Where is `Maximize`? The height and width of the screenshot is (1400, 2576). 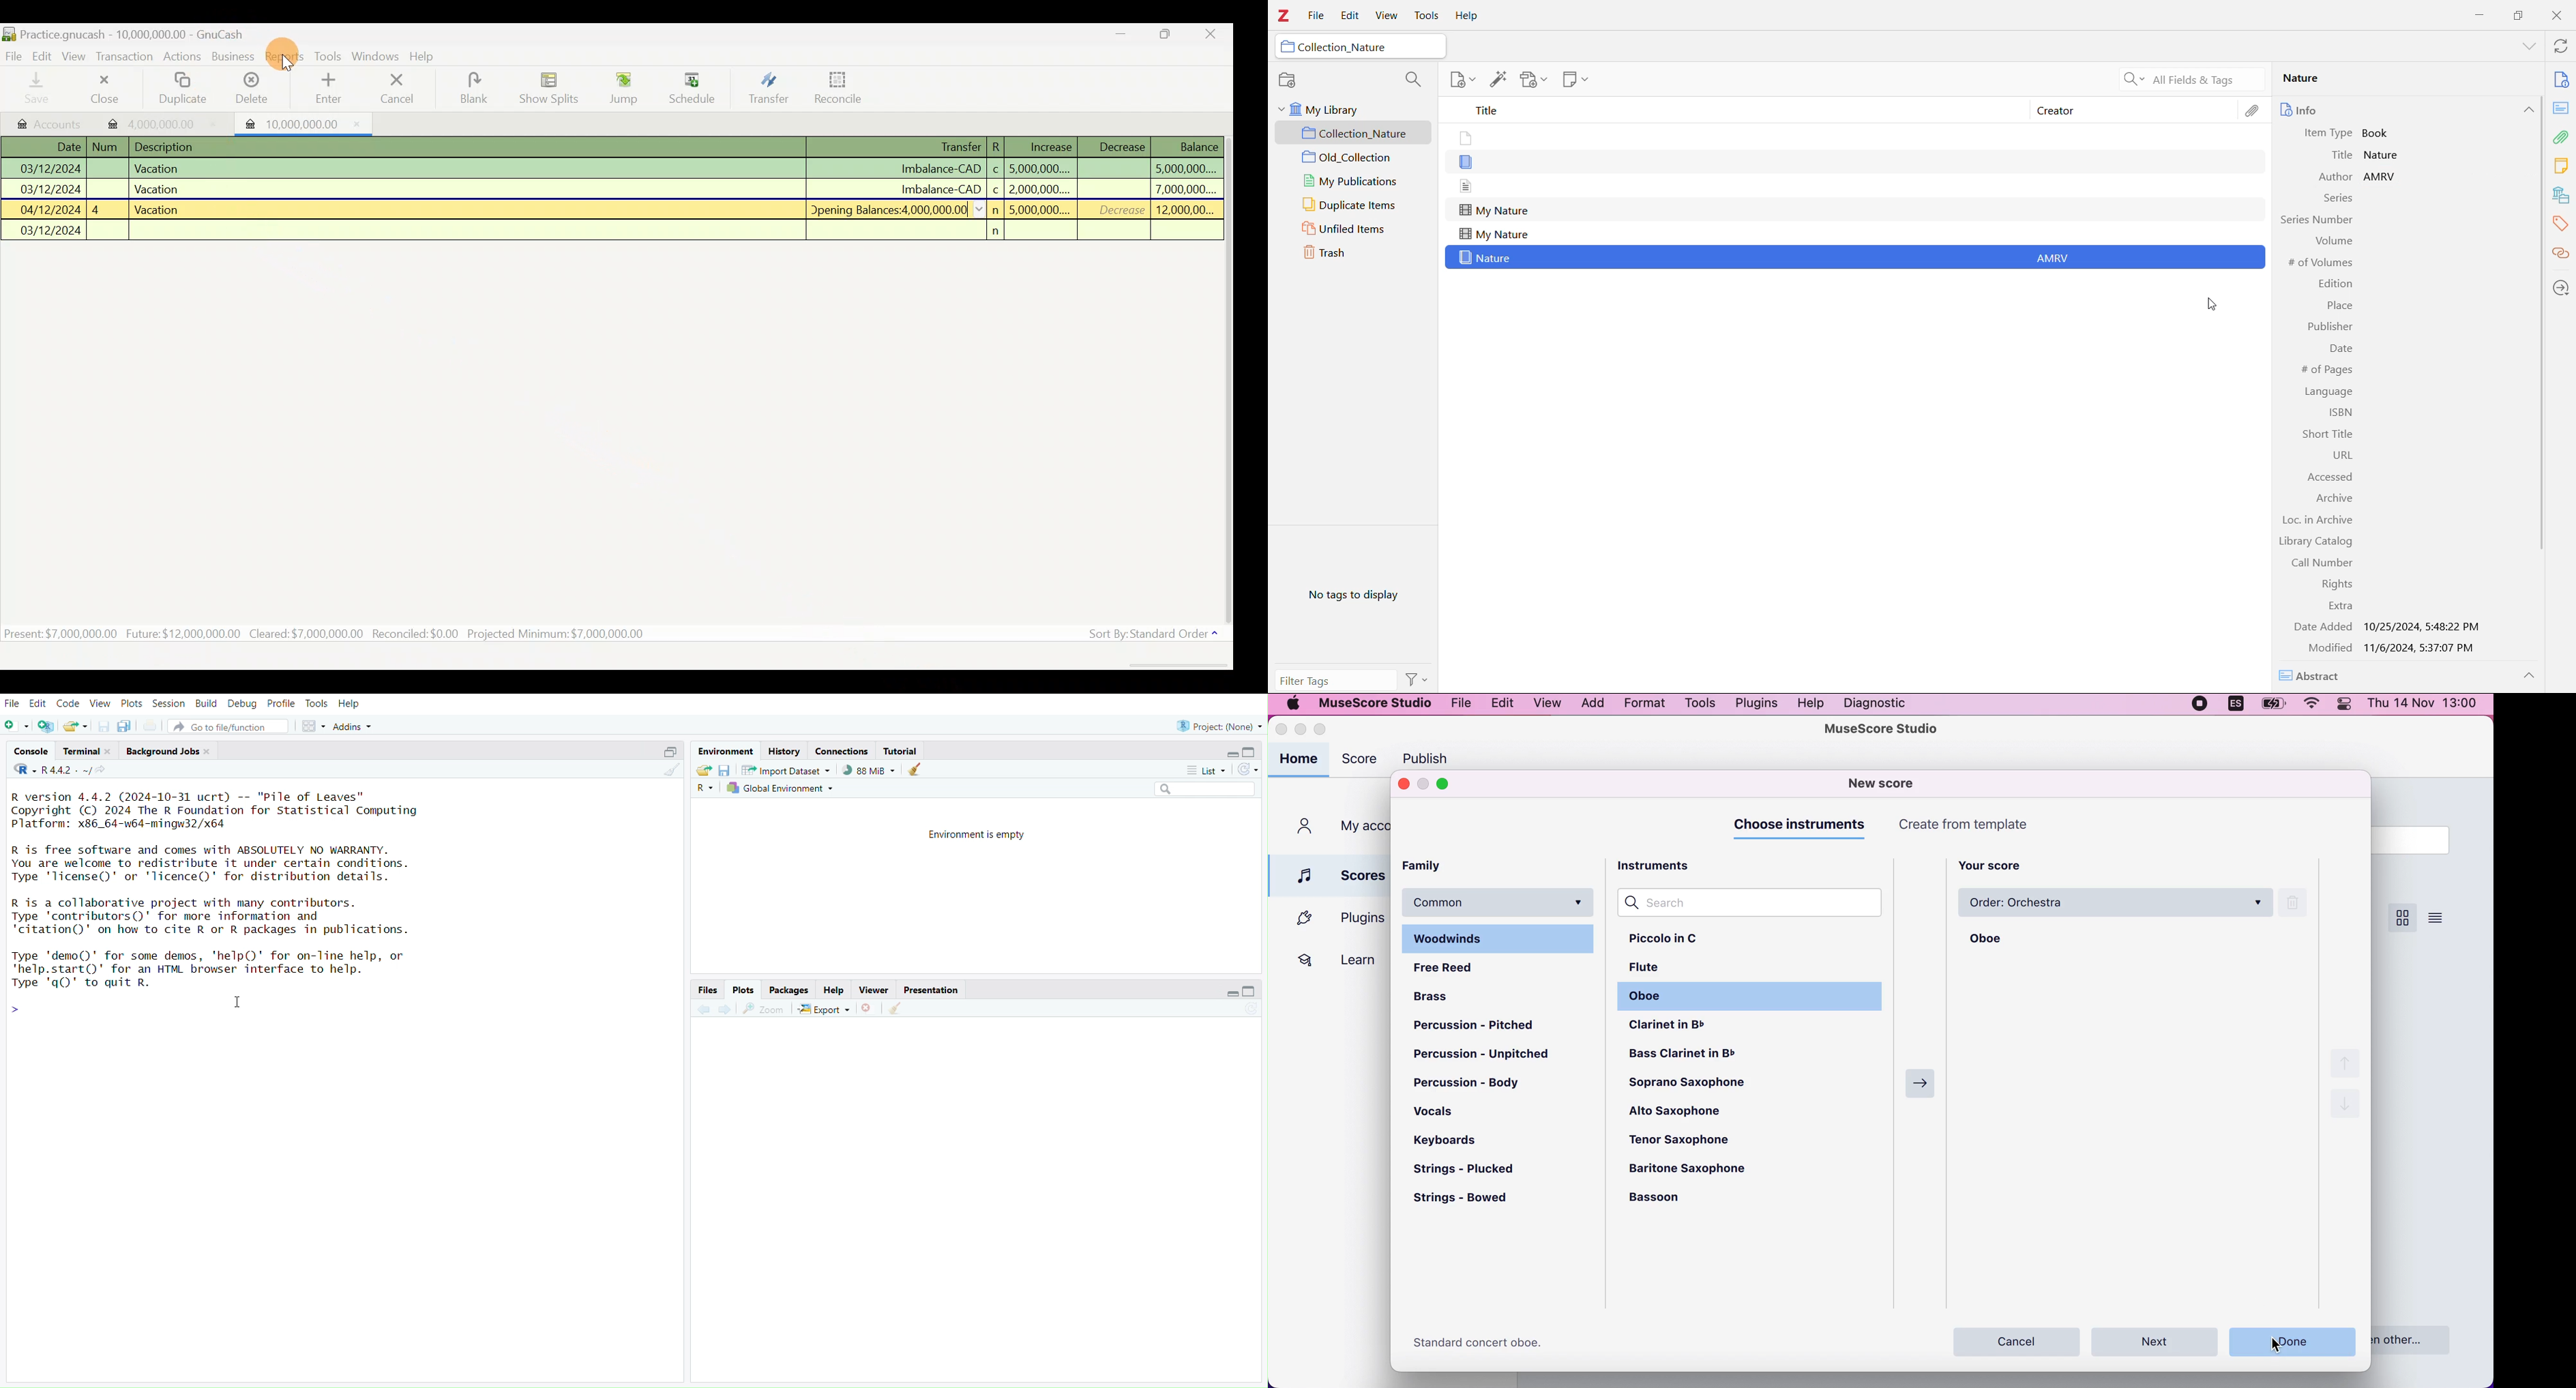 Maximize is located at coordinates (667, 753).